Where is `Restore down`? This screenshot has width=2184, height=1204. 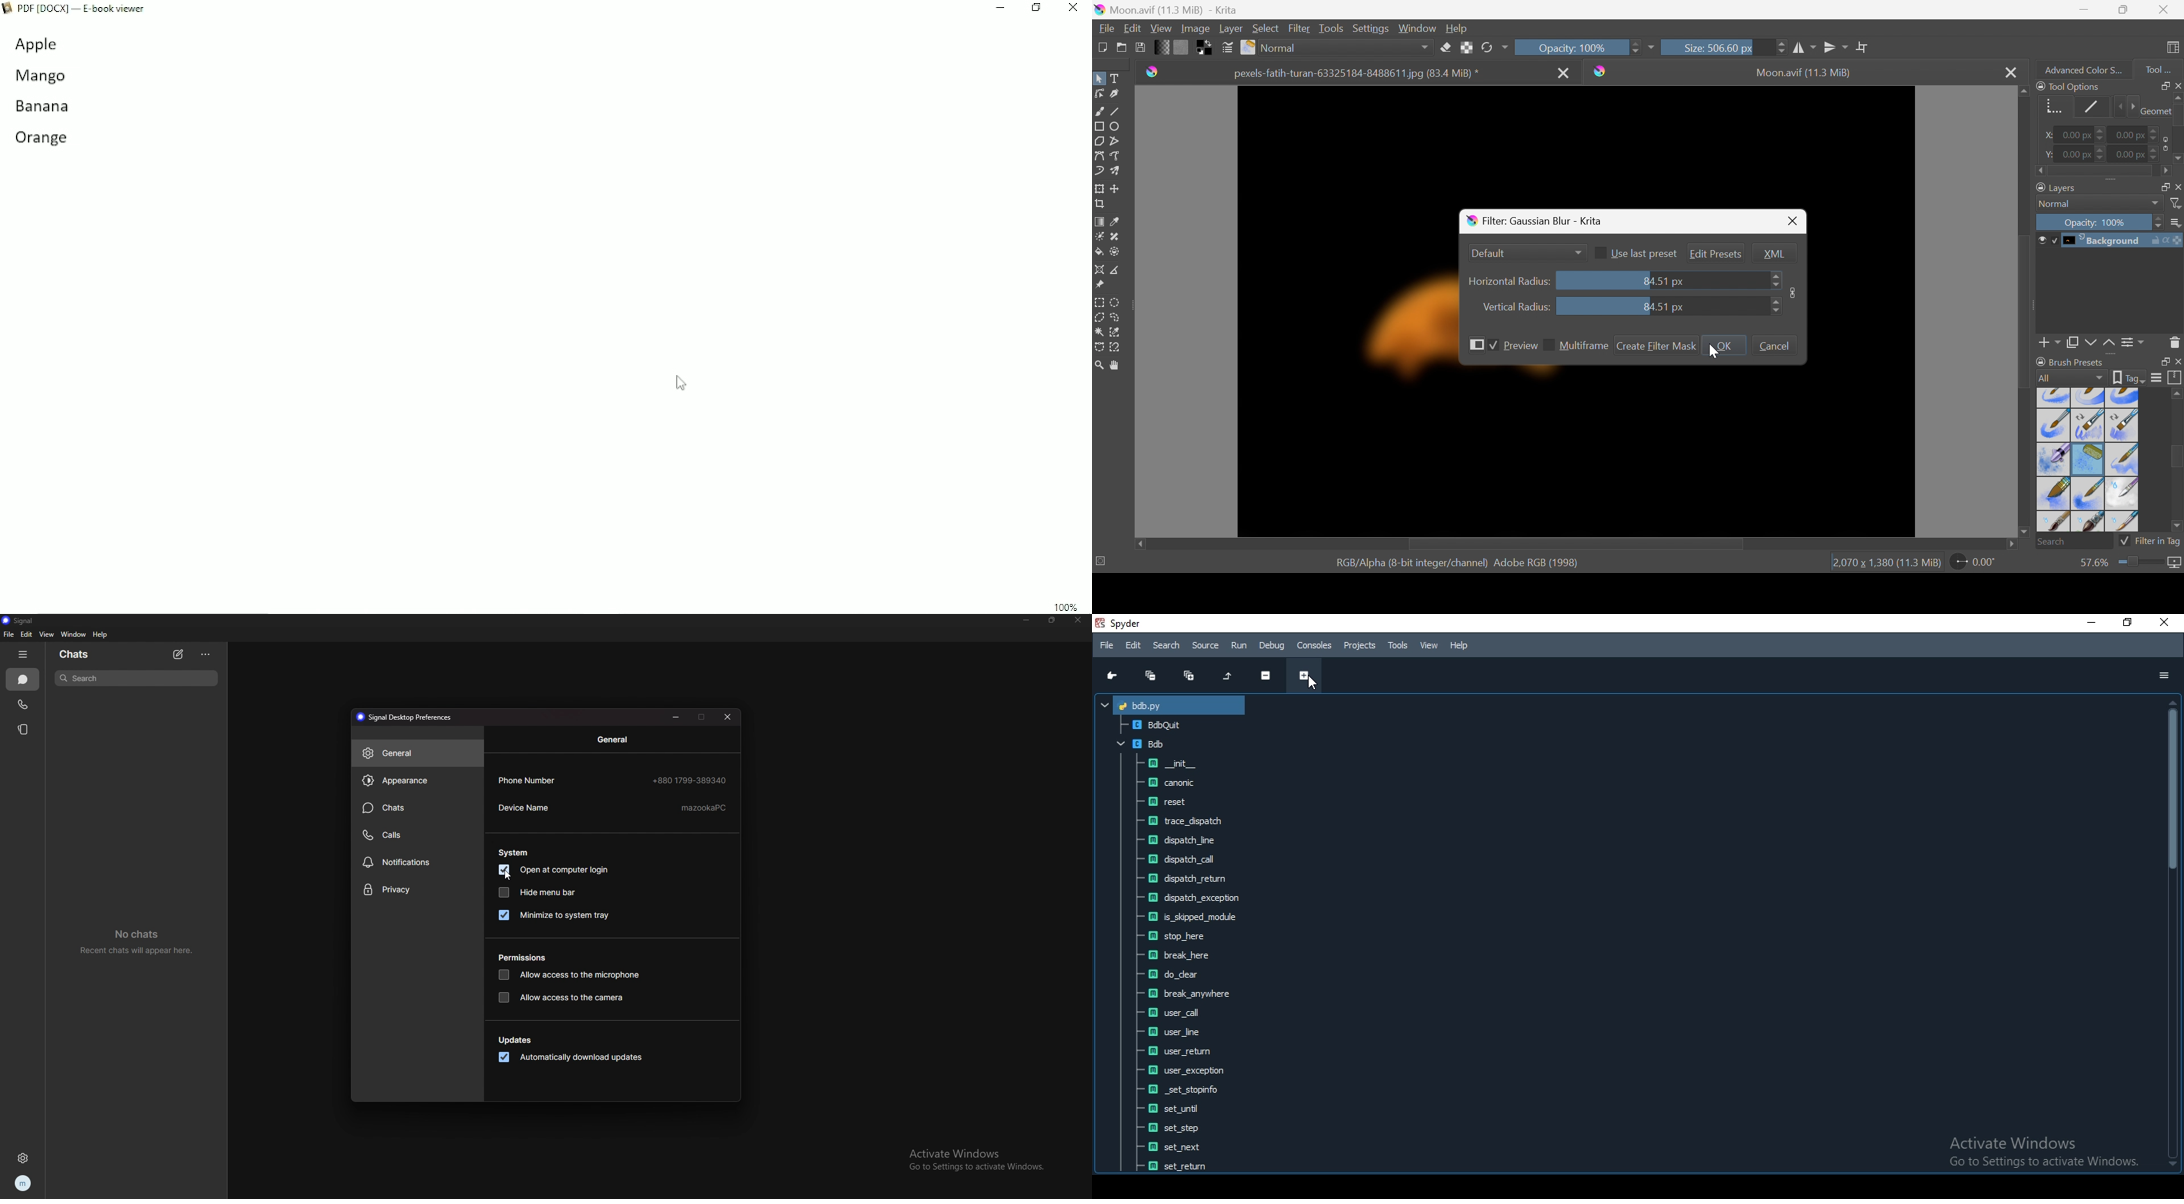
Restore down is located at coordinates (2161, 361).